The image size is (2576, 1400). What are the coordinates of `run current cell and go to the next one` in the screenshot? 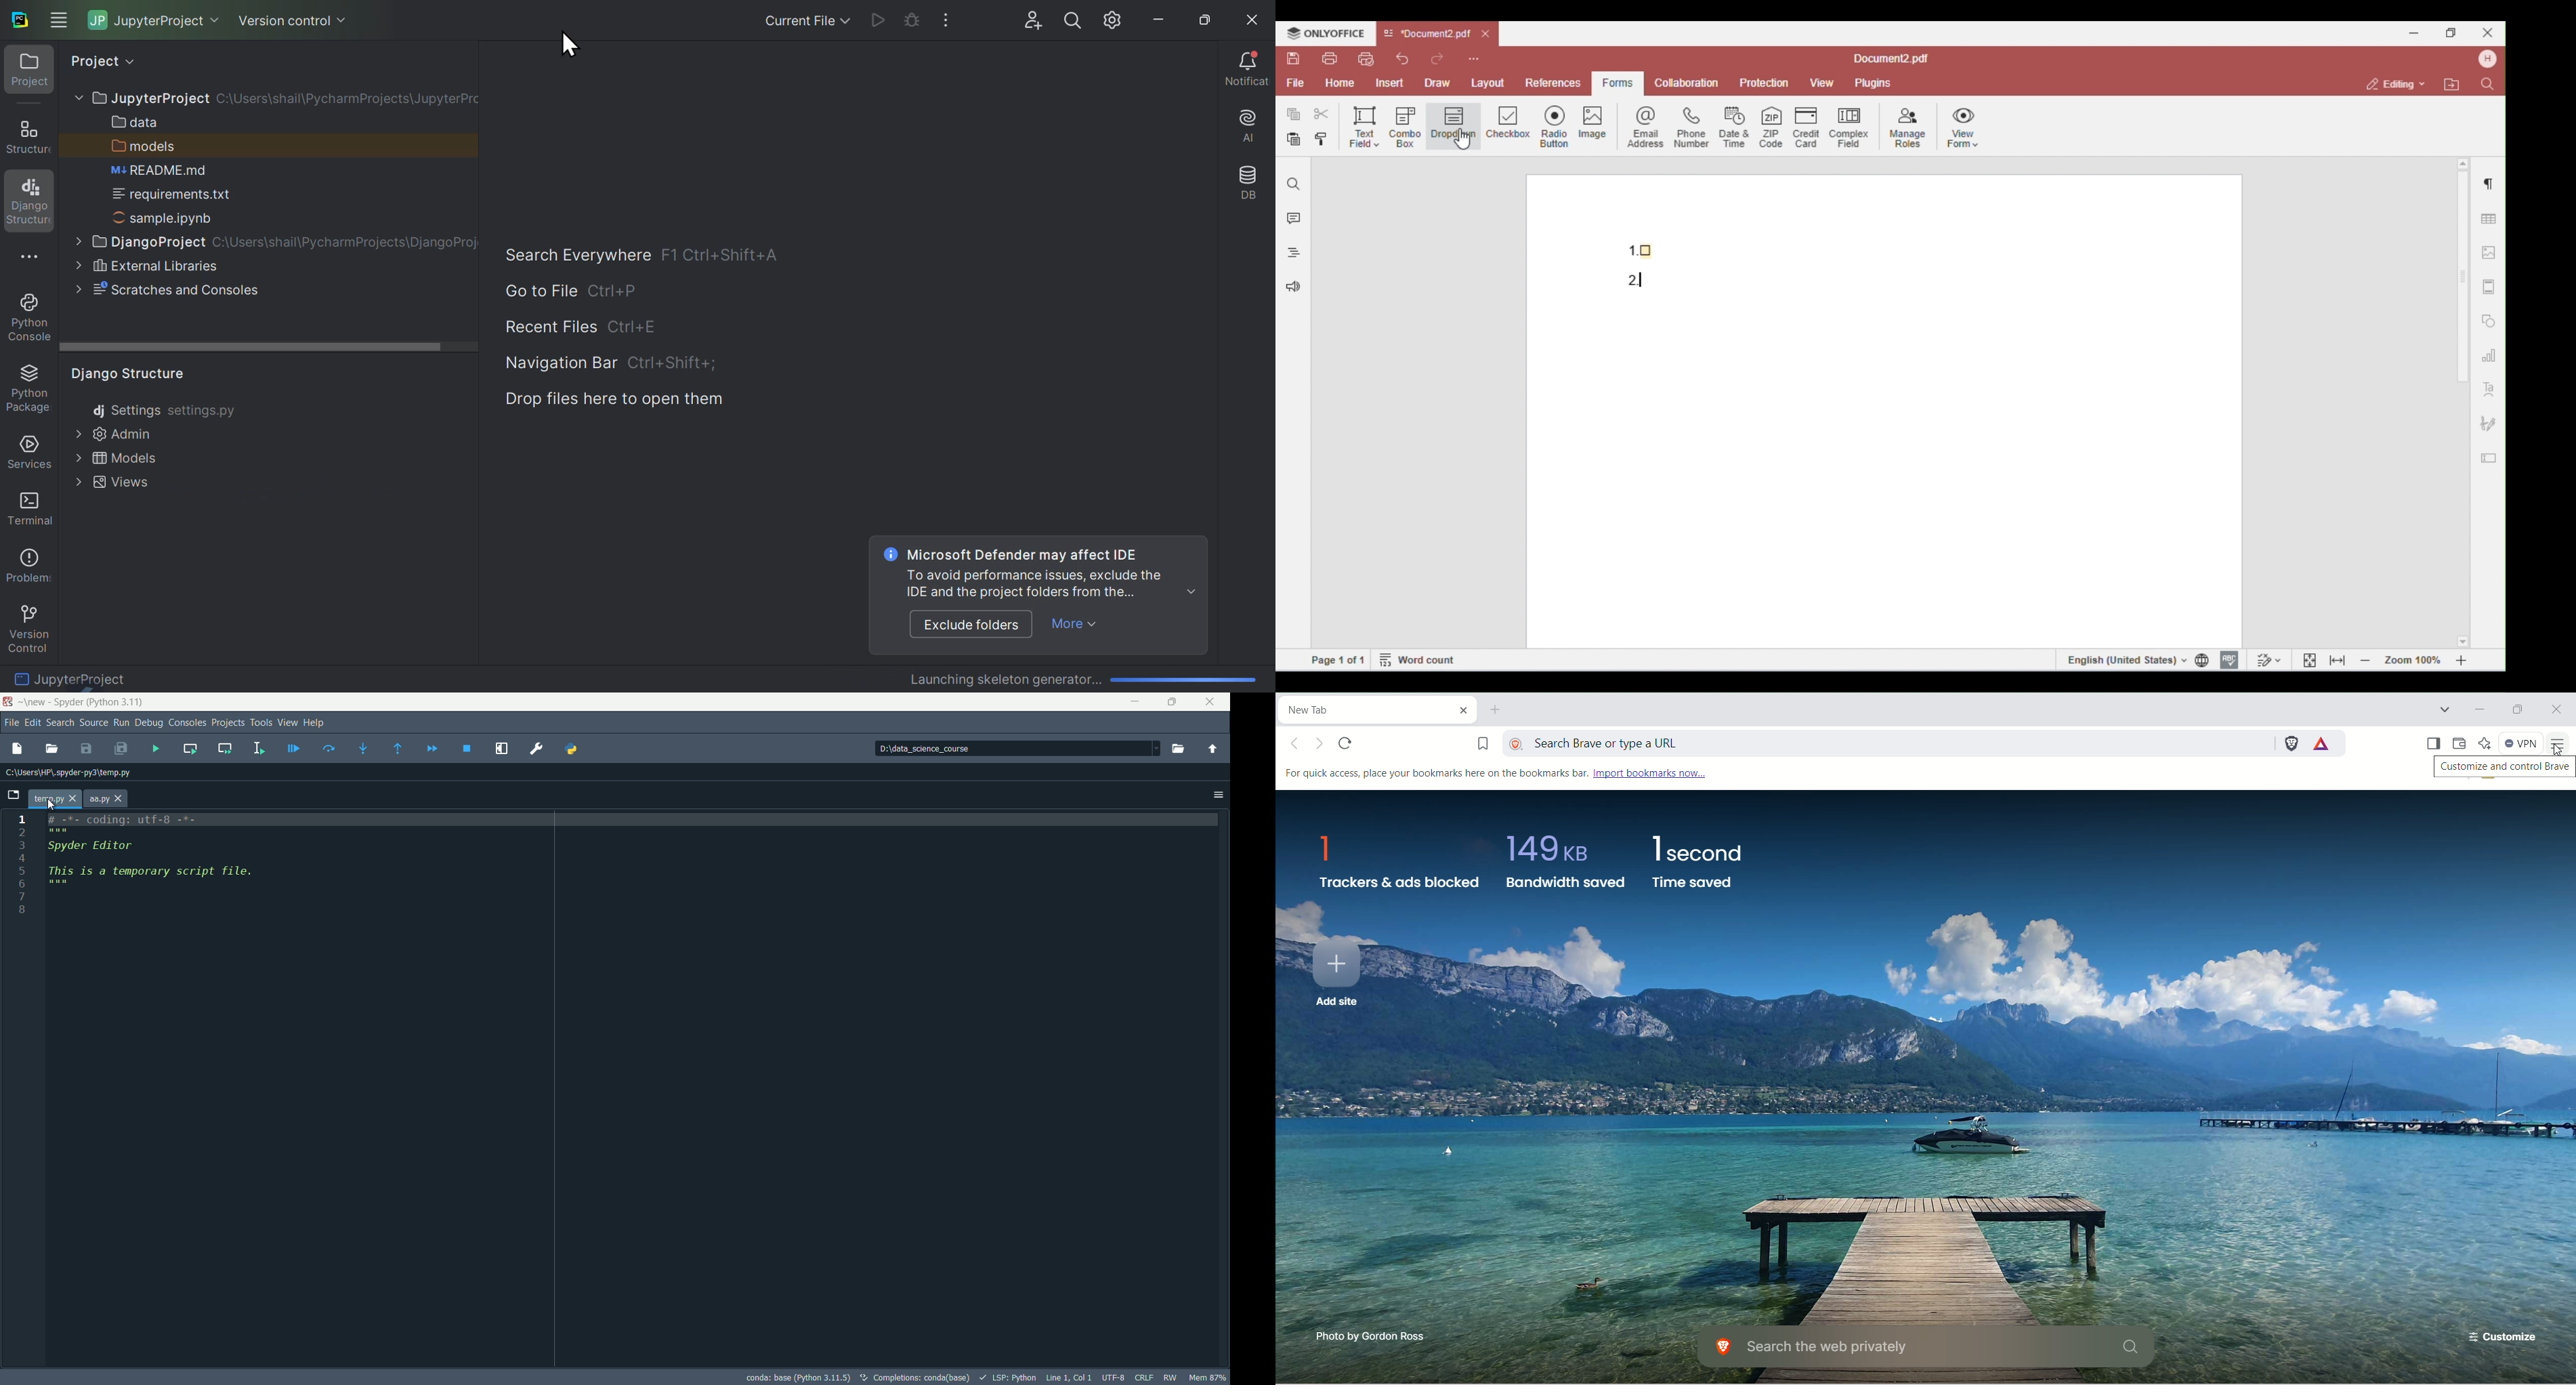 It's located at (226, 749).